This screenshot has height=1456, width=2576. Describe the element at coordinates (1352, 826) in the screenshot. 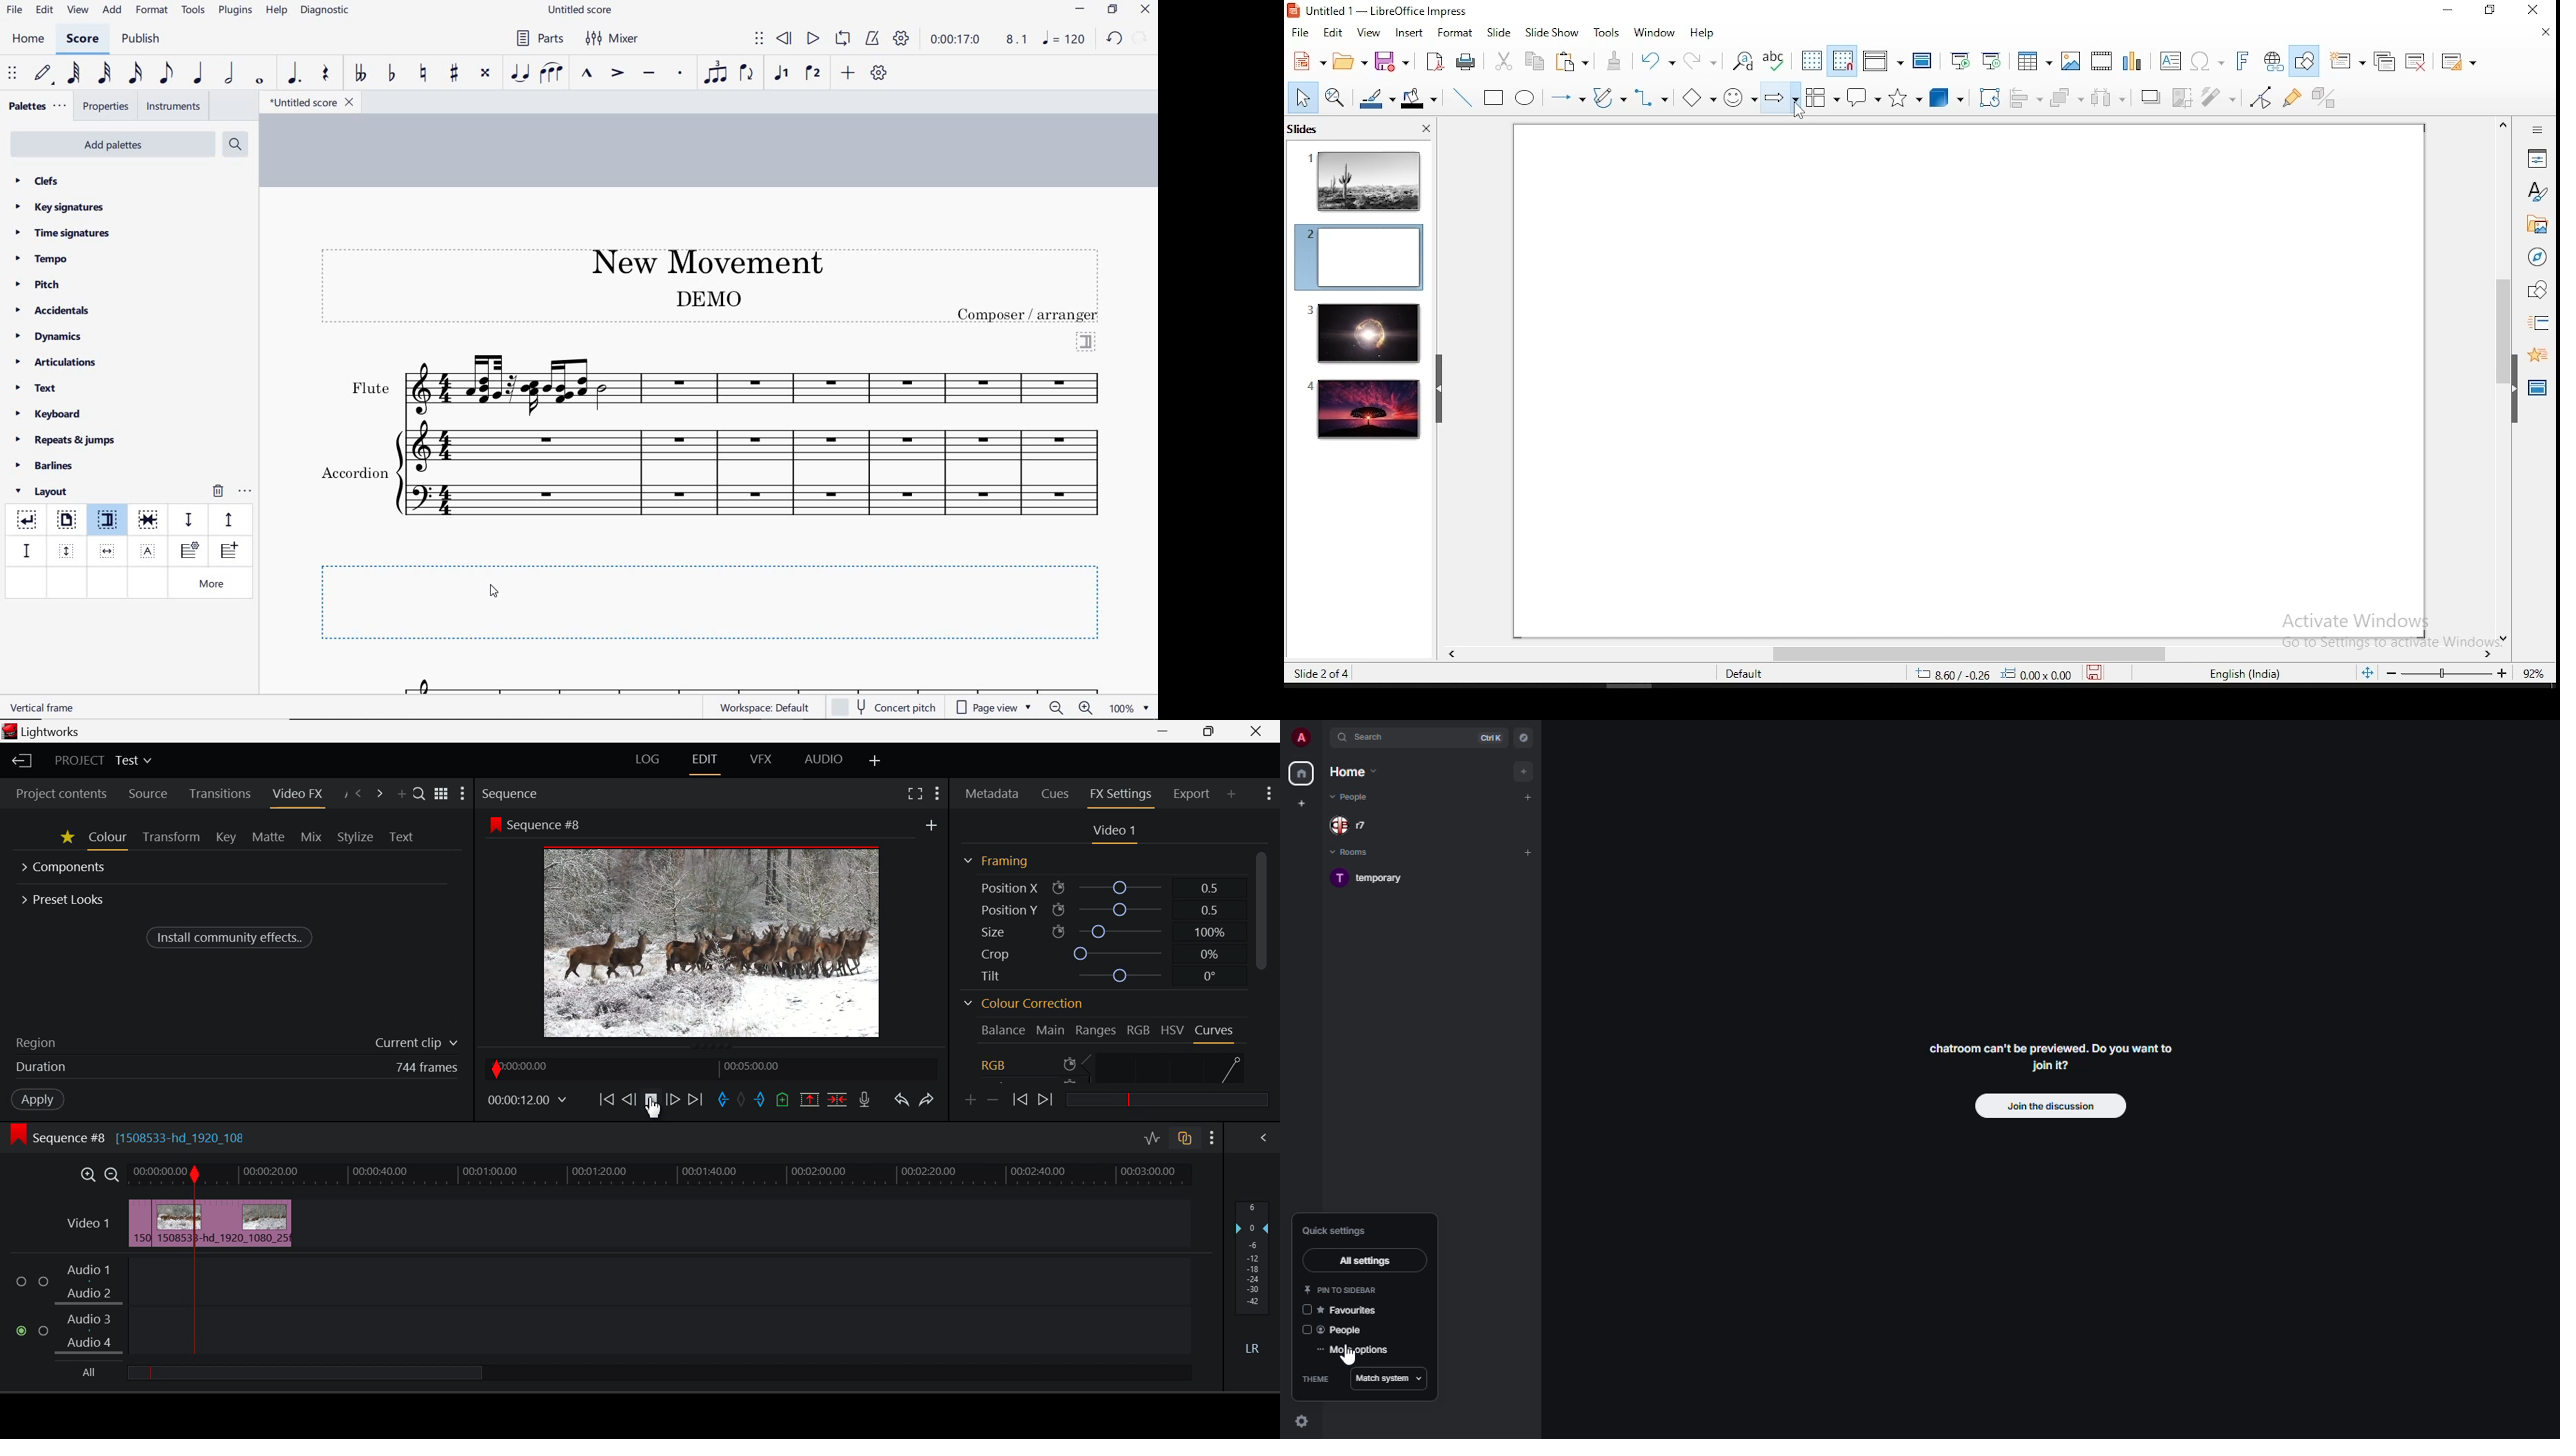

I see `people` at that location.